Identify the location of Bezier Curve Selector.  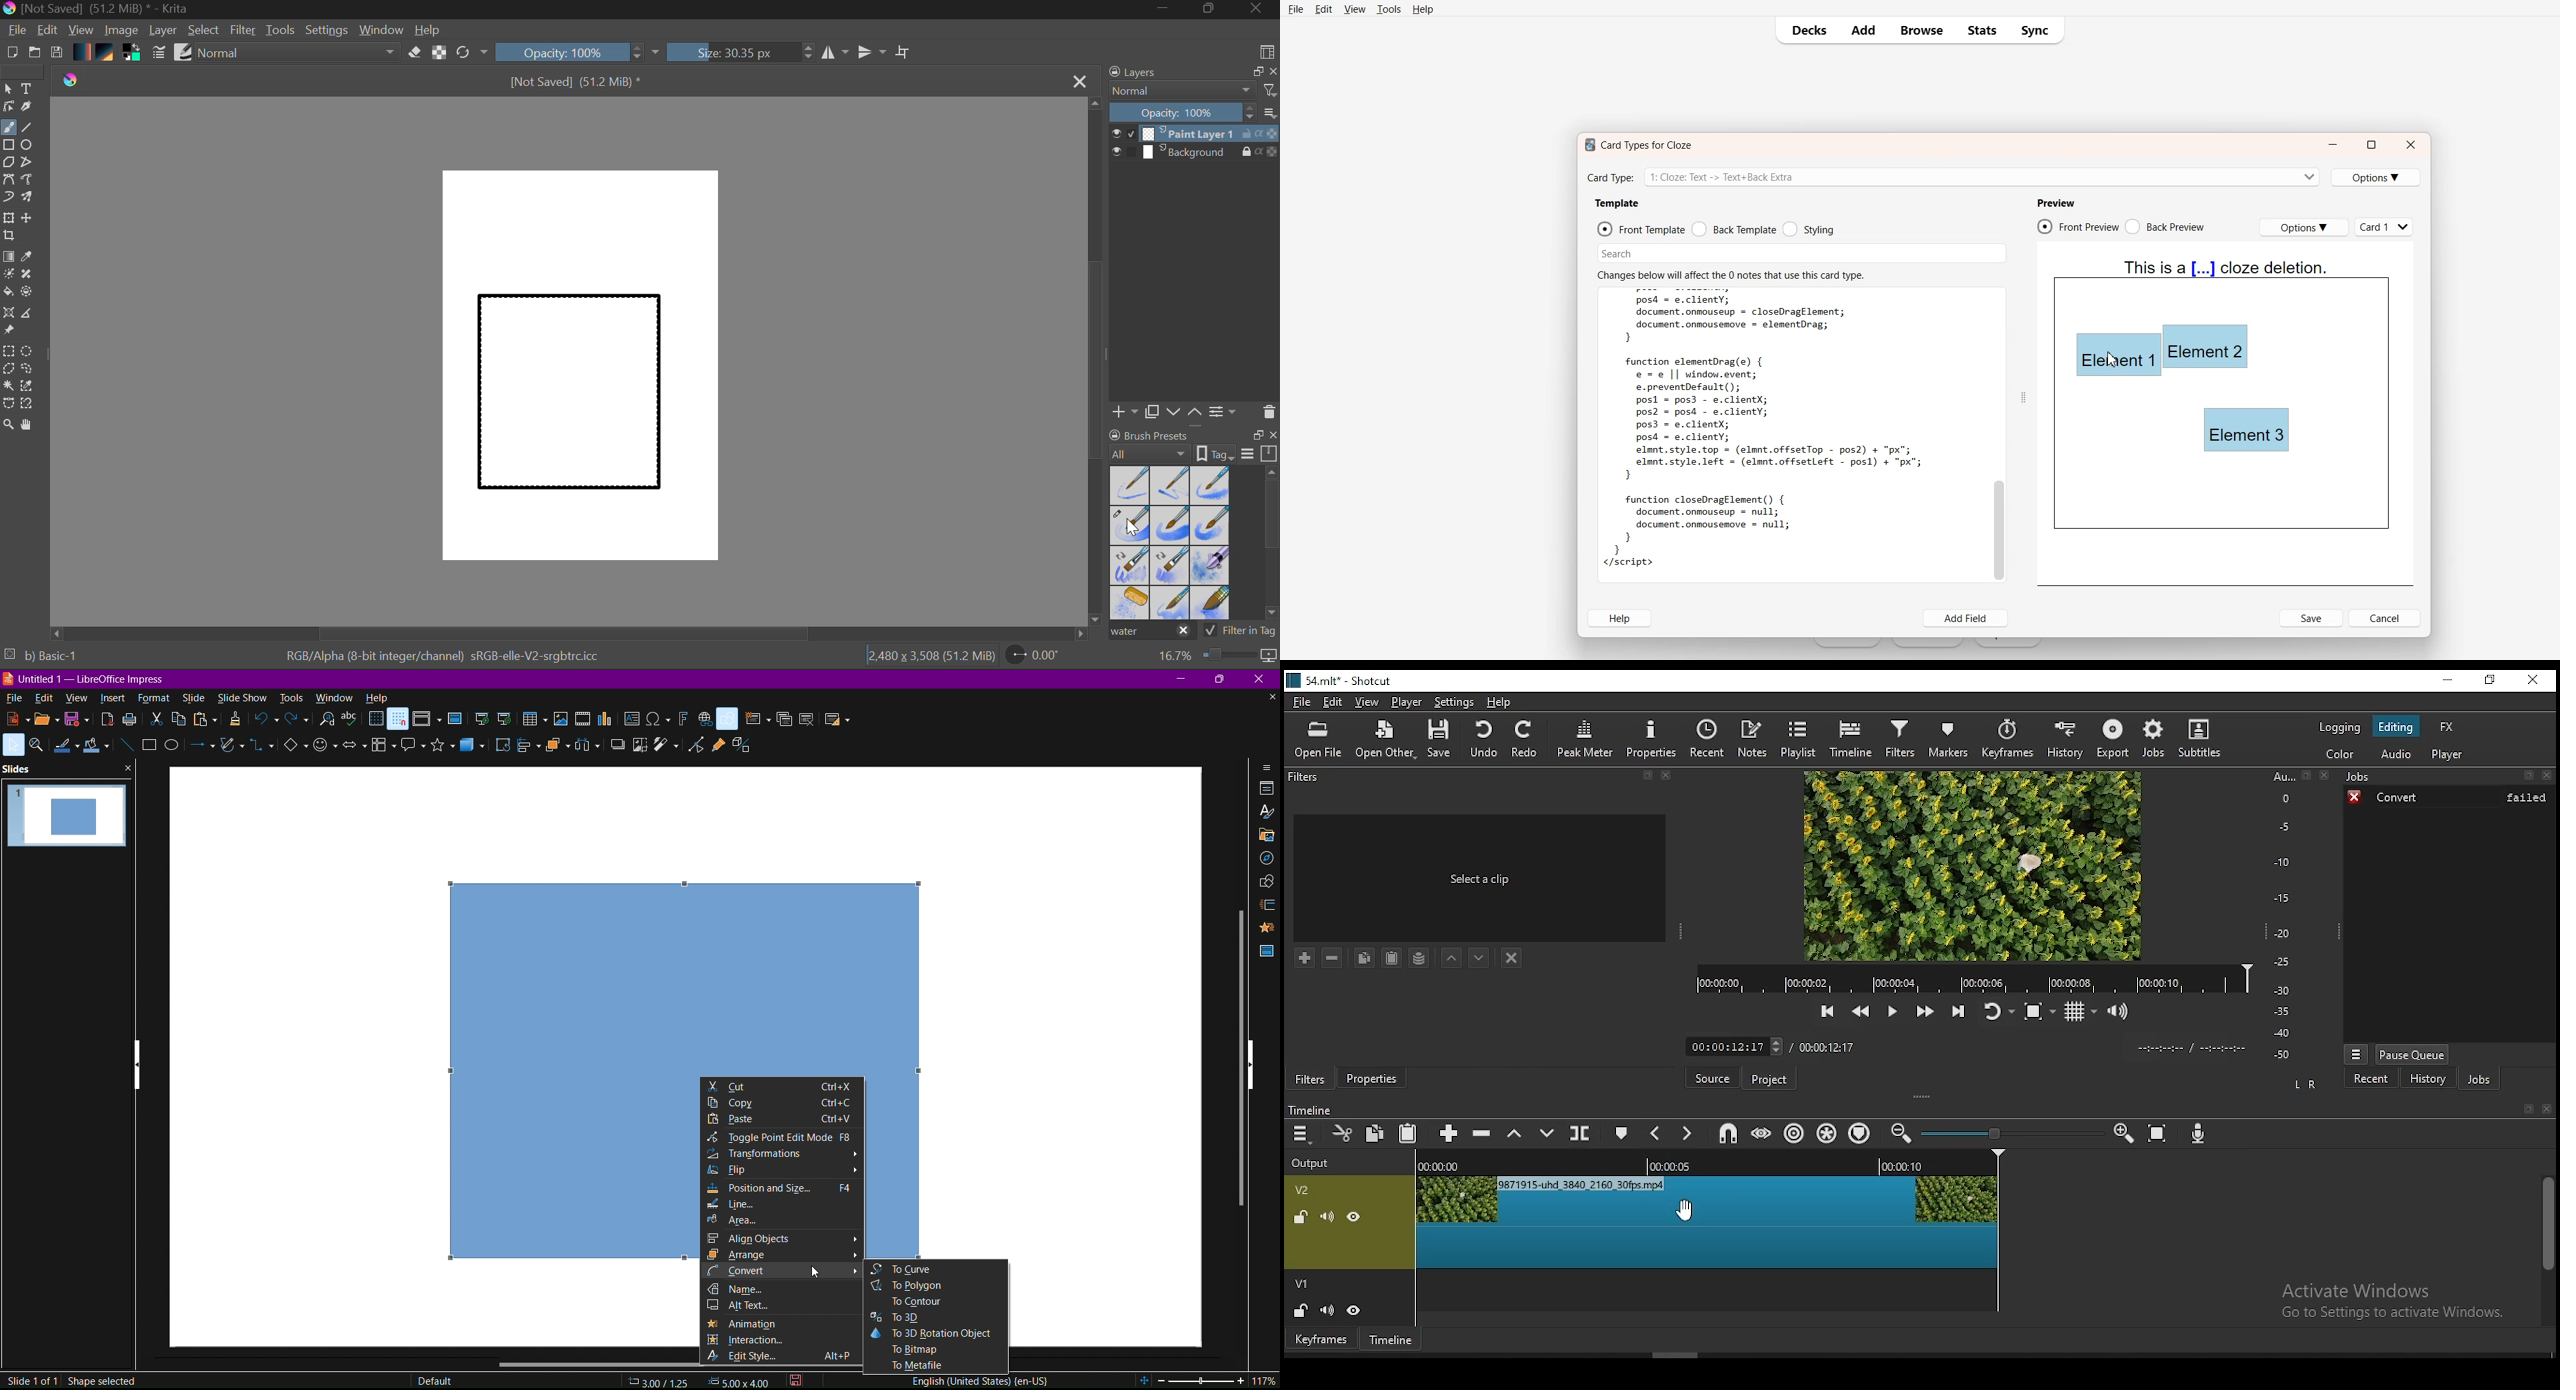
(8, 405).